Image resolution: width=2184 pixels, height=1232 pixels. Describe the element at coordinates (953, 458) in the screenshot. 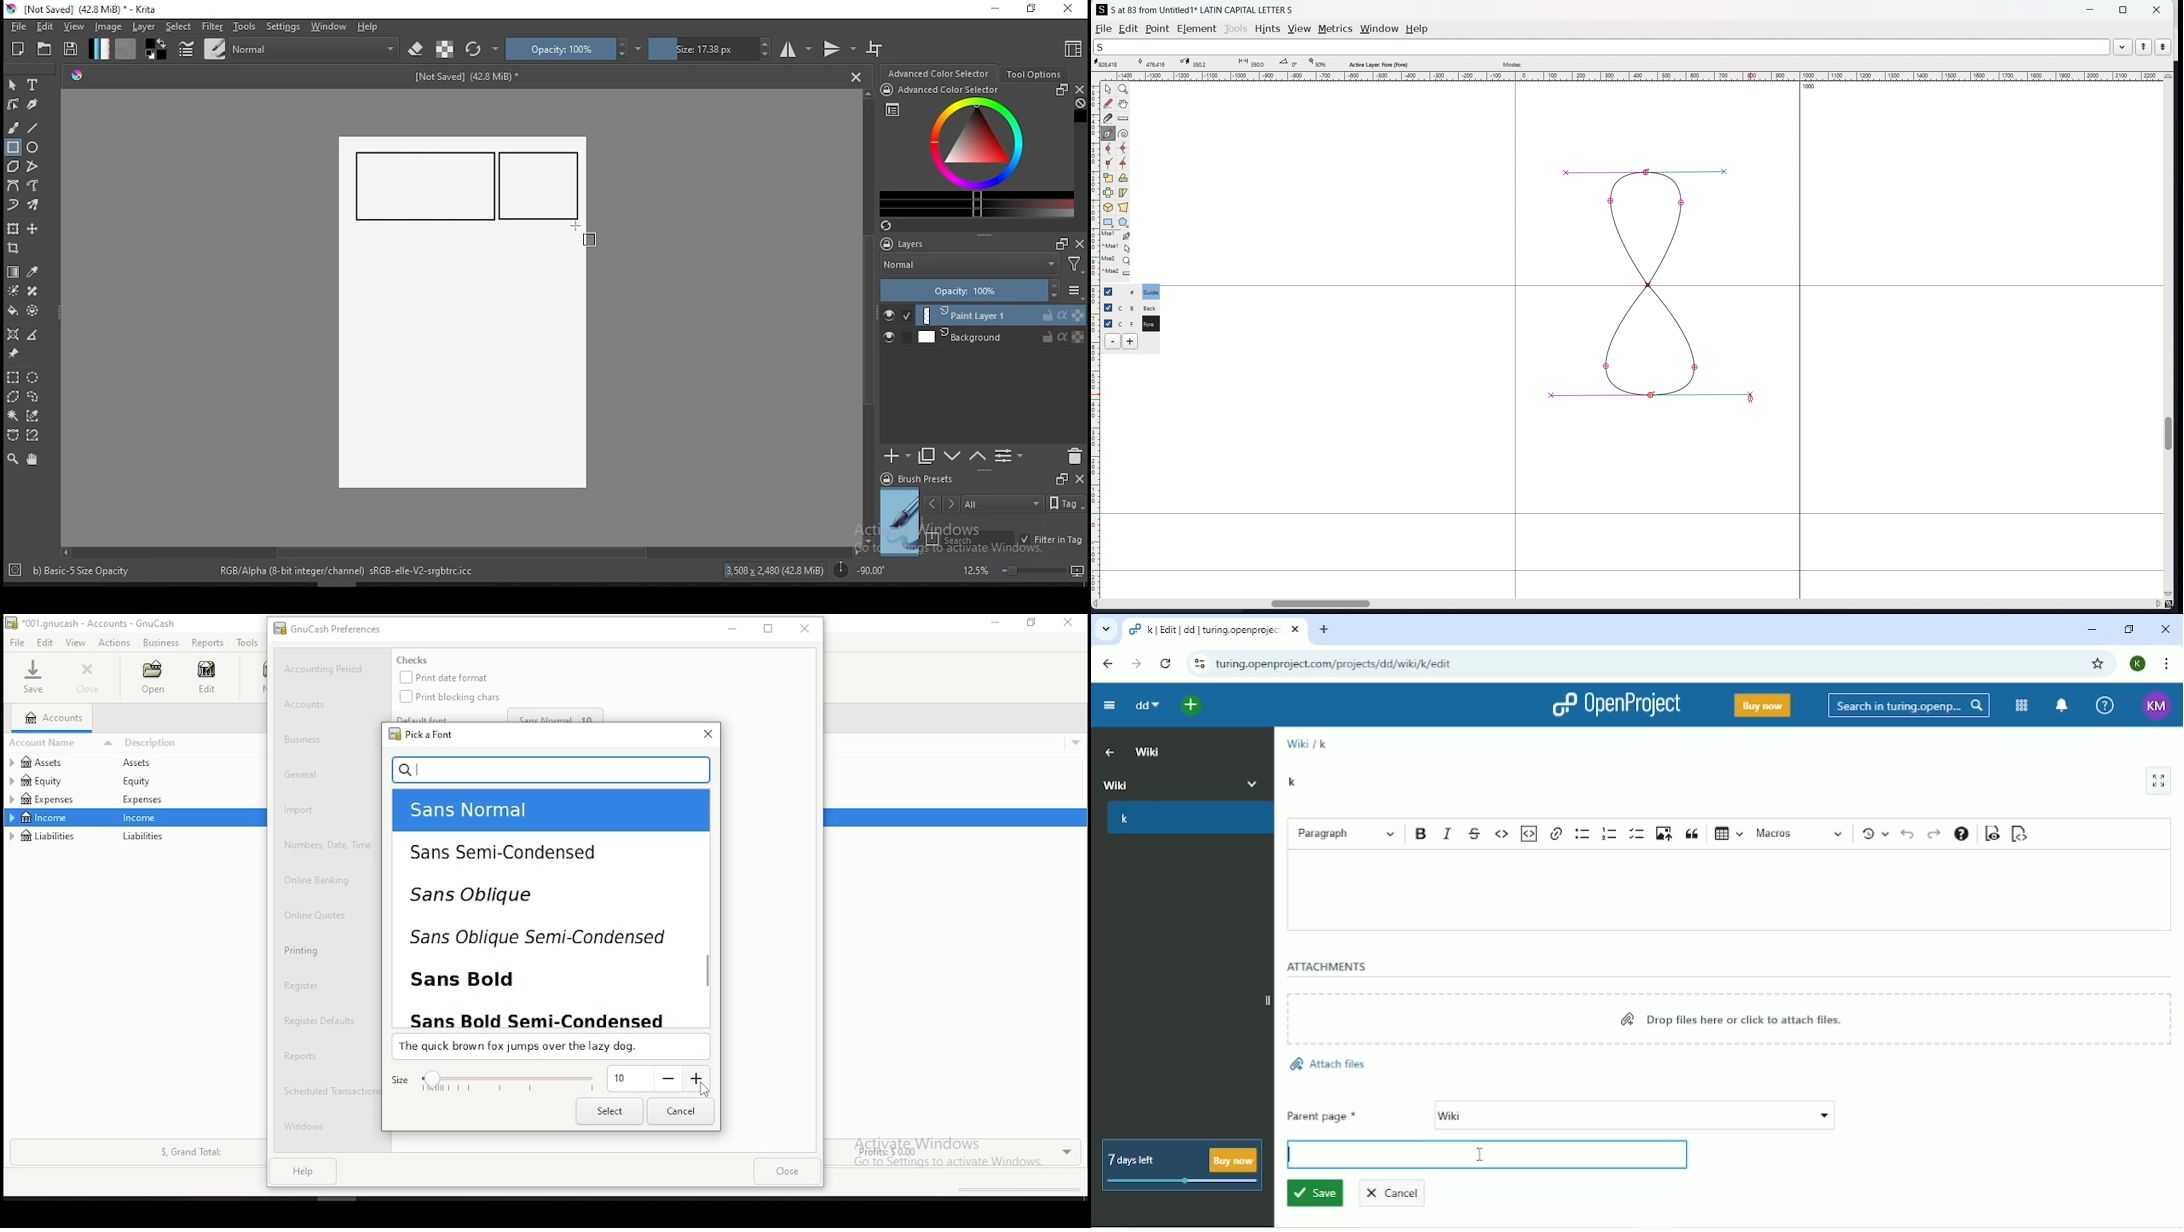

I see `move layer one step up` at that location.